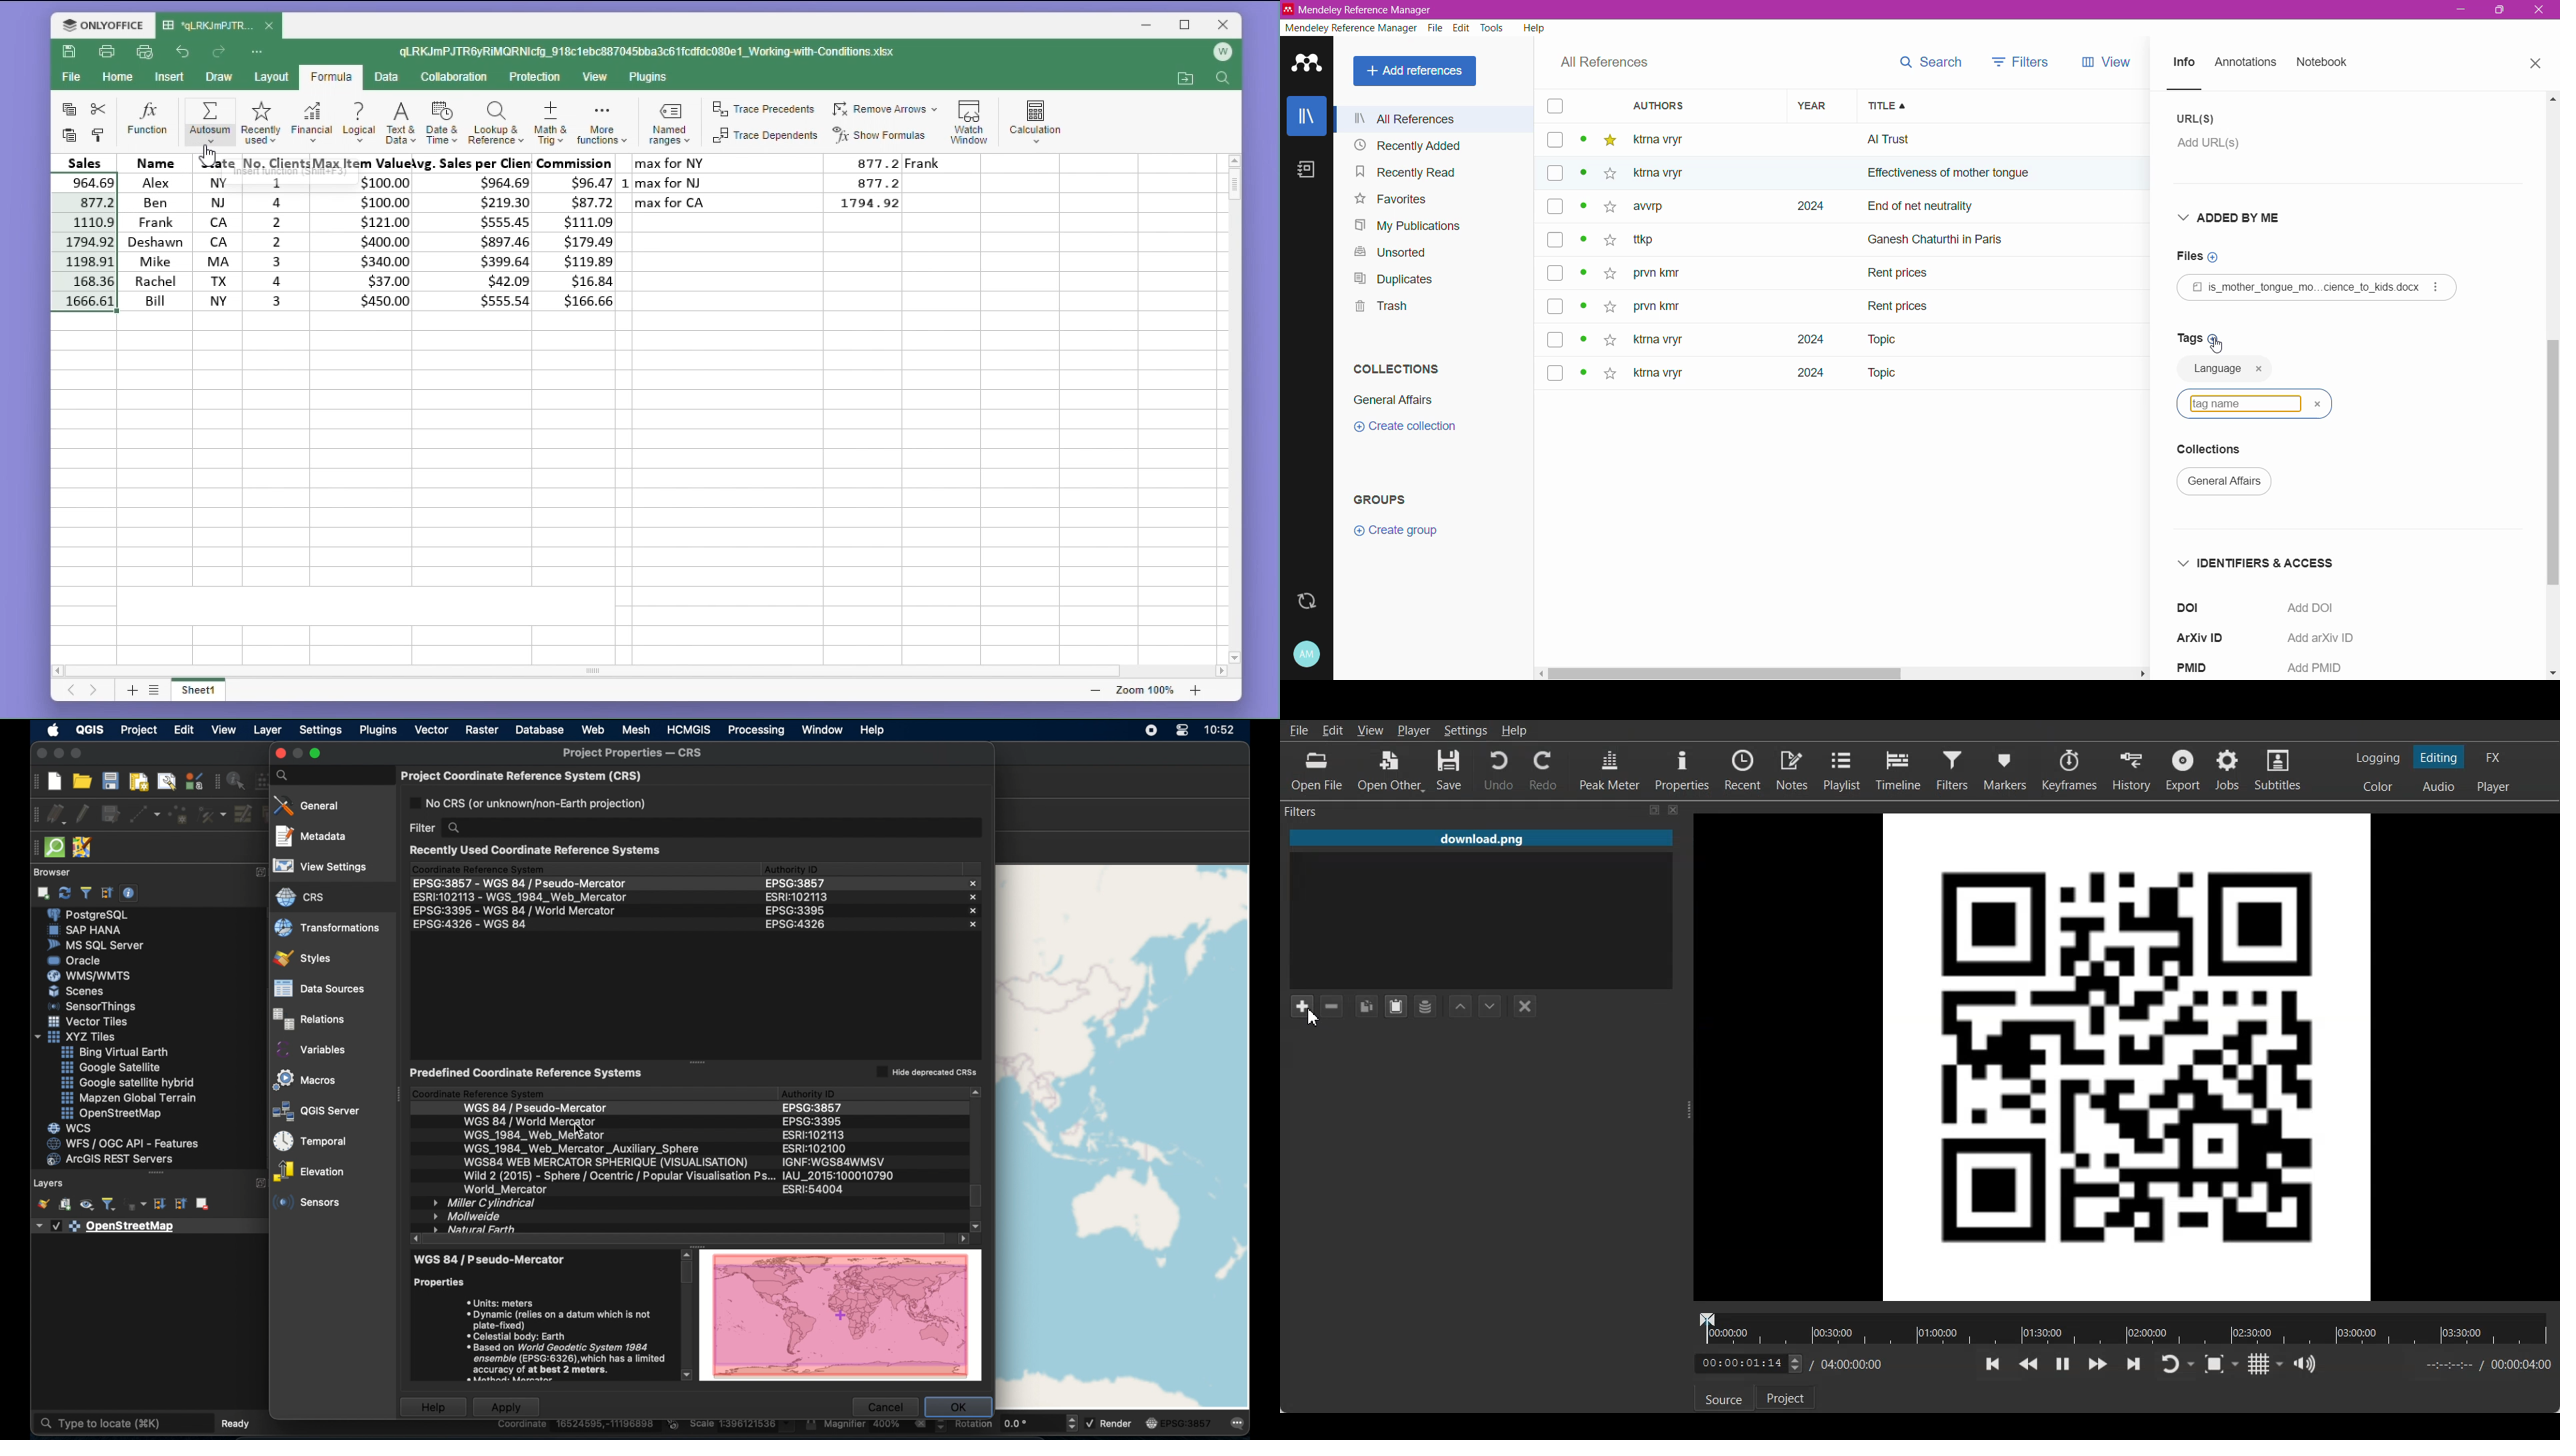 This screenshot has height=1456, width=2576. Describe the element at coordinates (1410, 226) in the screenshot. I see `My Publications` at that location.